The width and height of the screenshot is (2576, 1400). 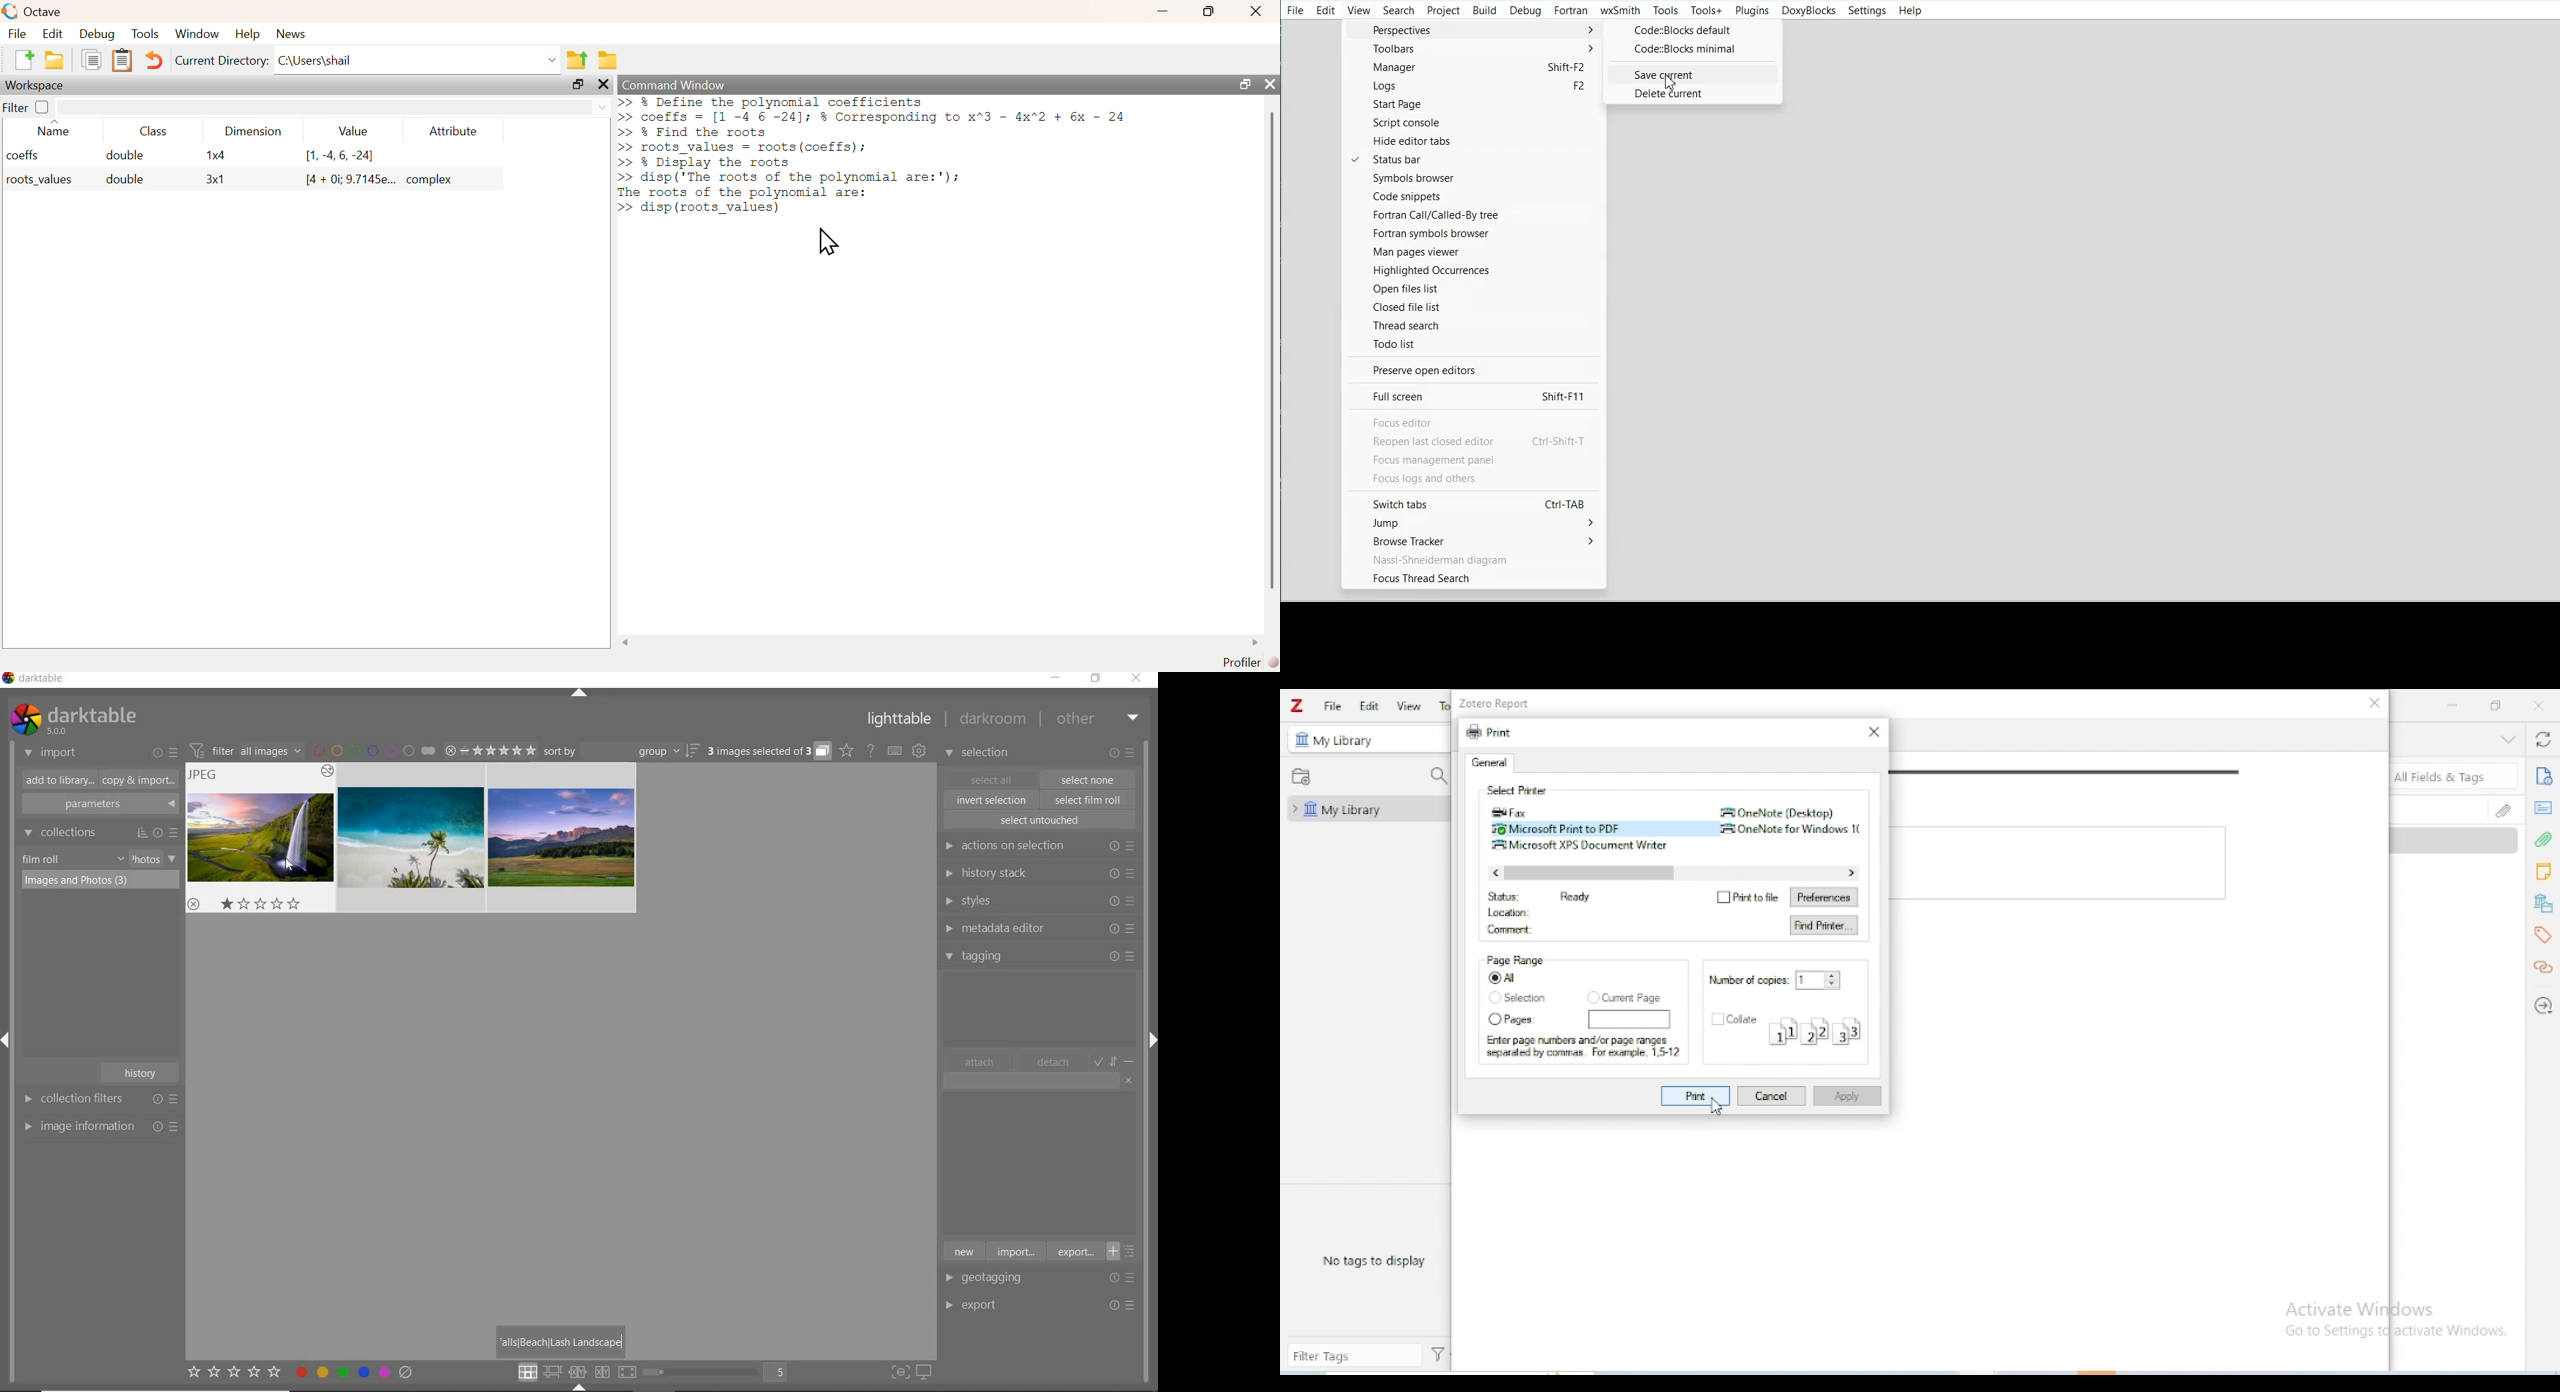 I want to click on Doxyblocks, so click(x=1808, y=11).